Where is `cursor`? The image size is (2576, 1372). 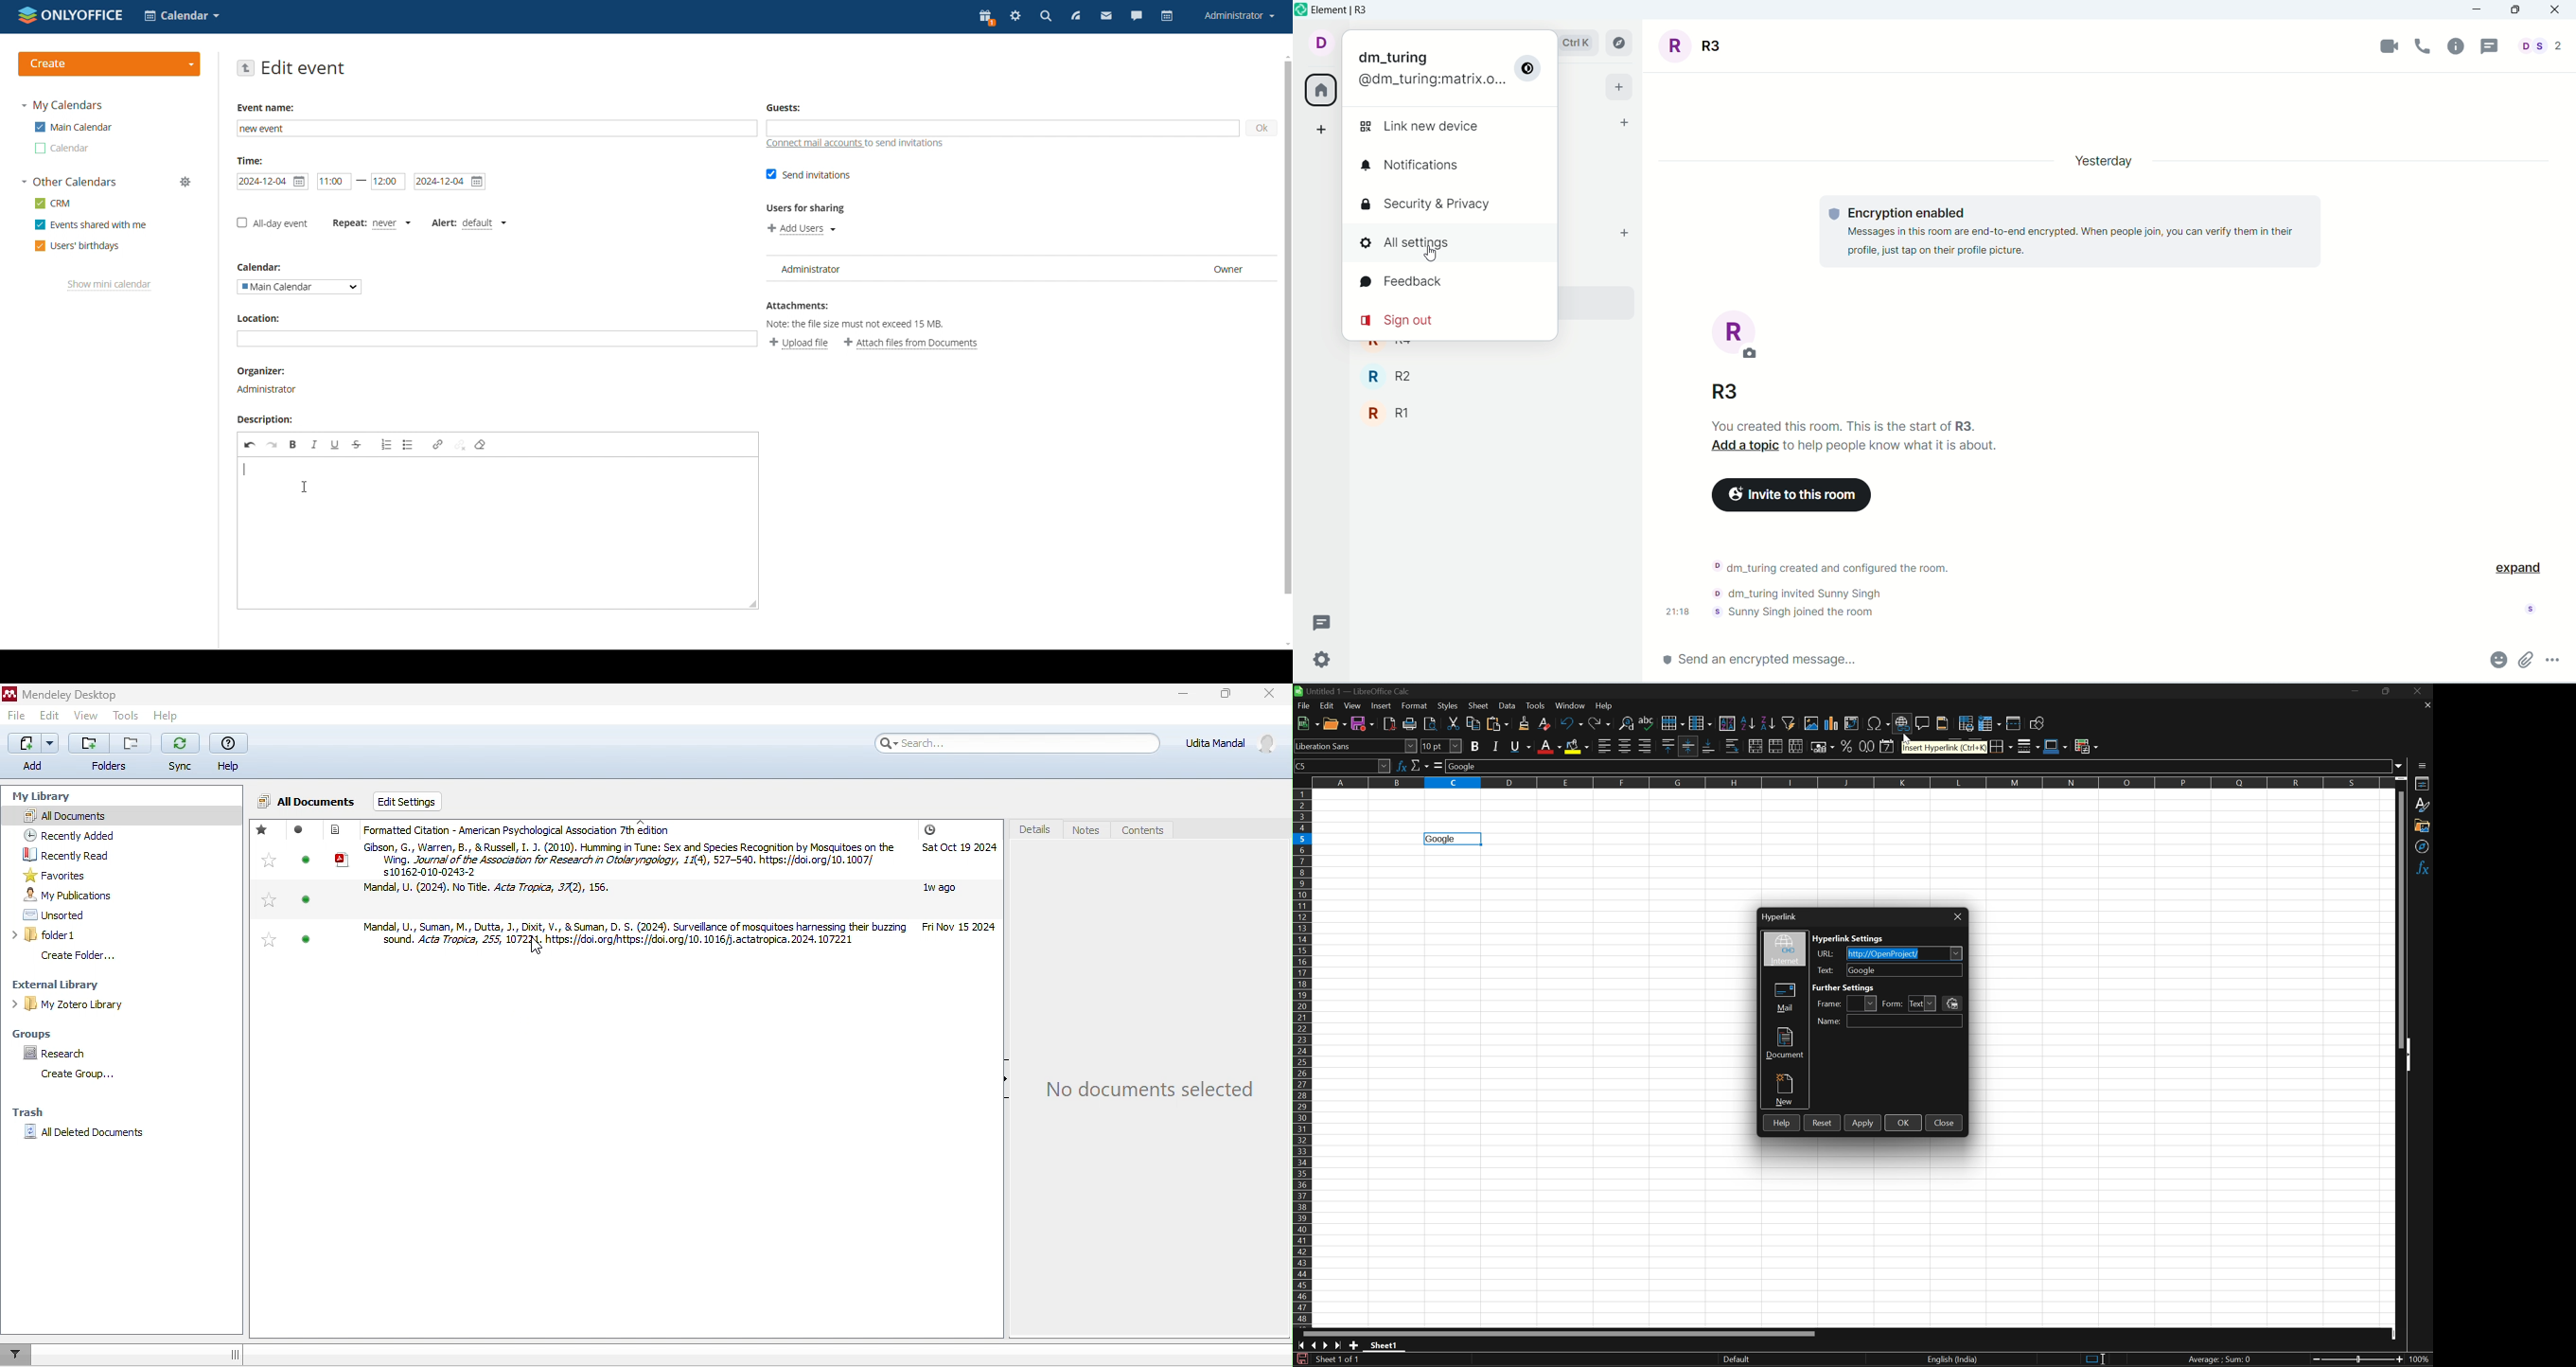
cursor is located at coordinates (1429, 255).